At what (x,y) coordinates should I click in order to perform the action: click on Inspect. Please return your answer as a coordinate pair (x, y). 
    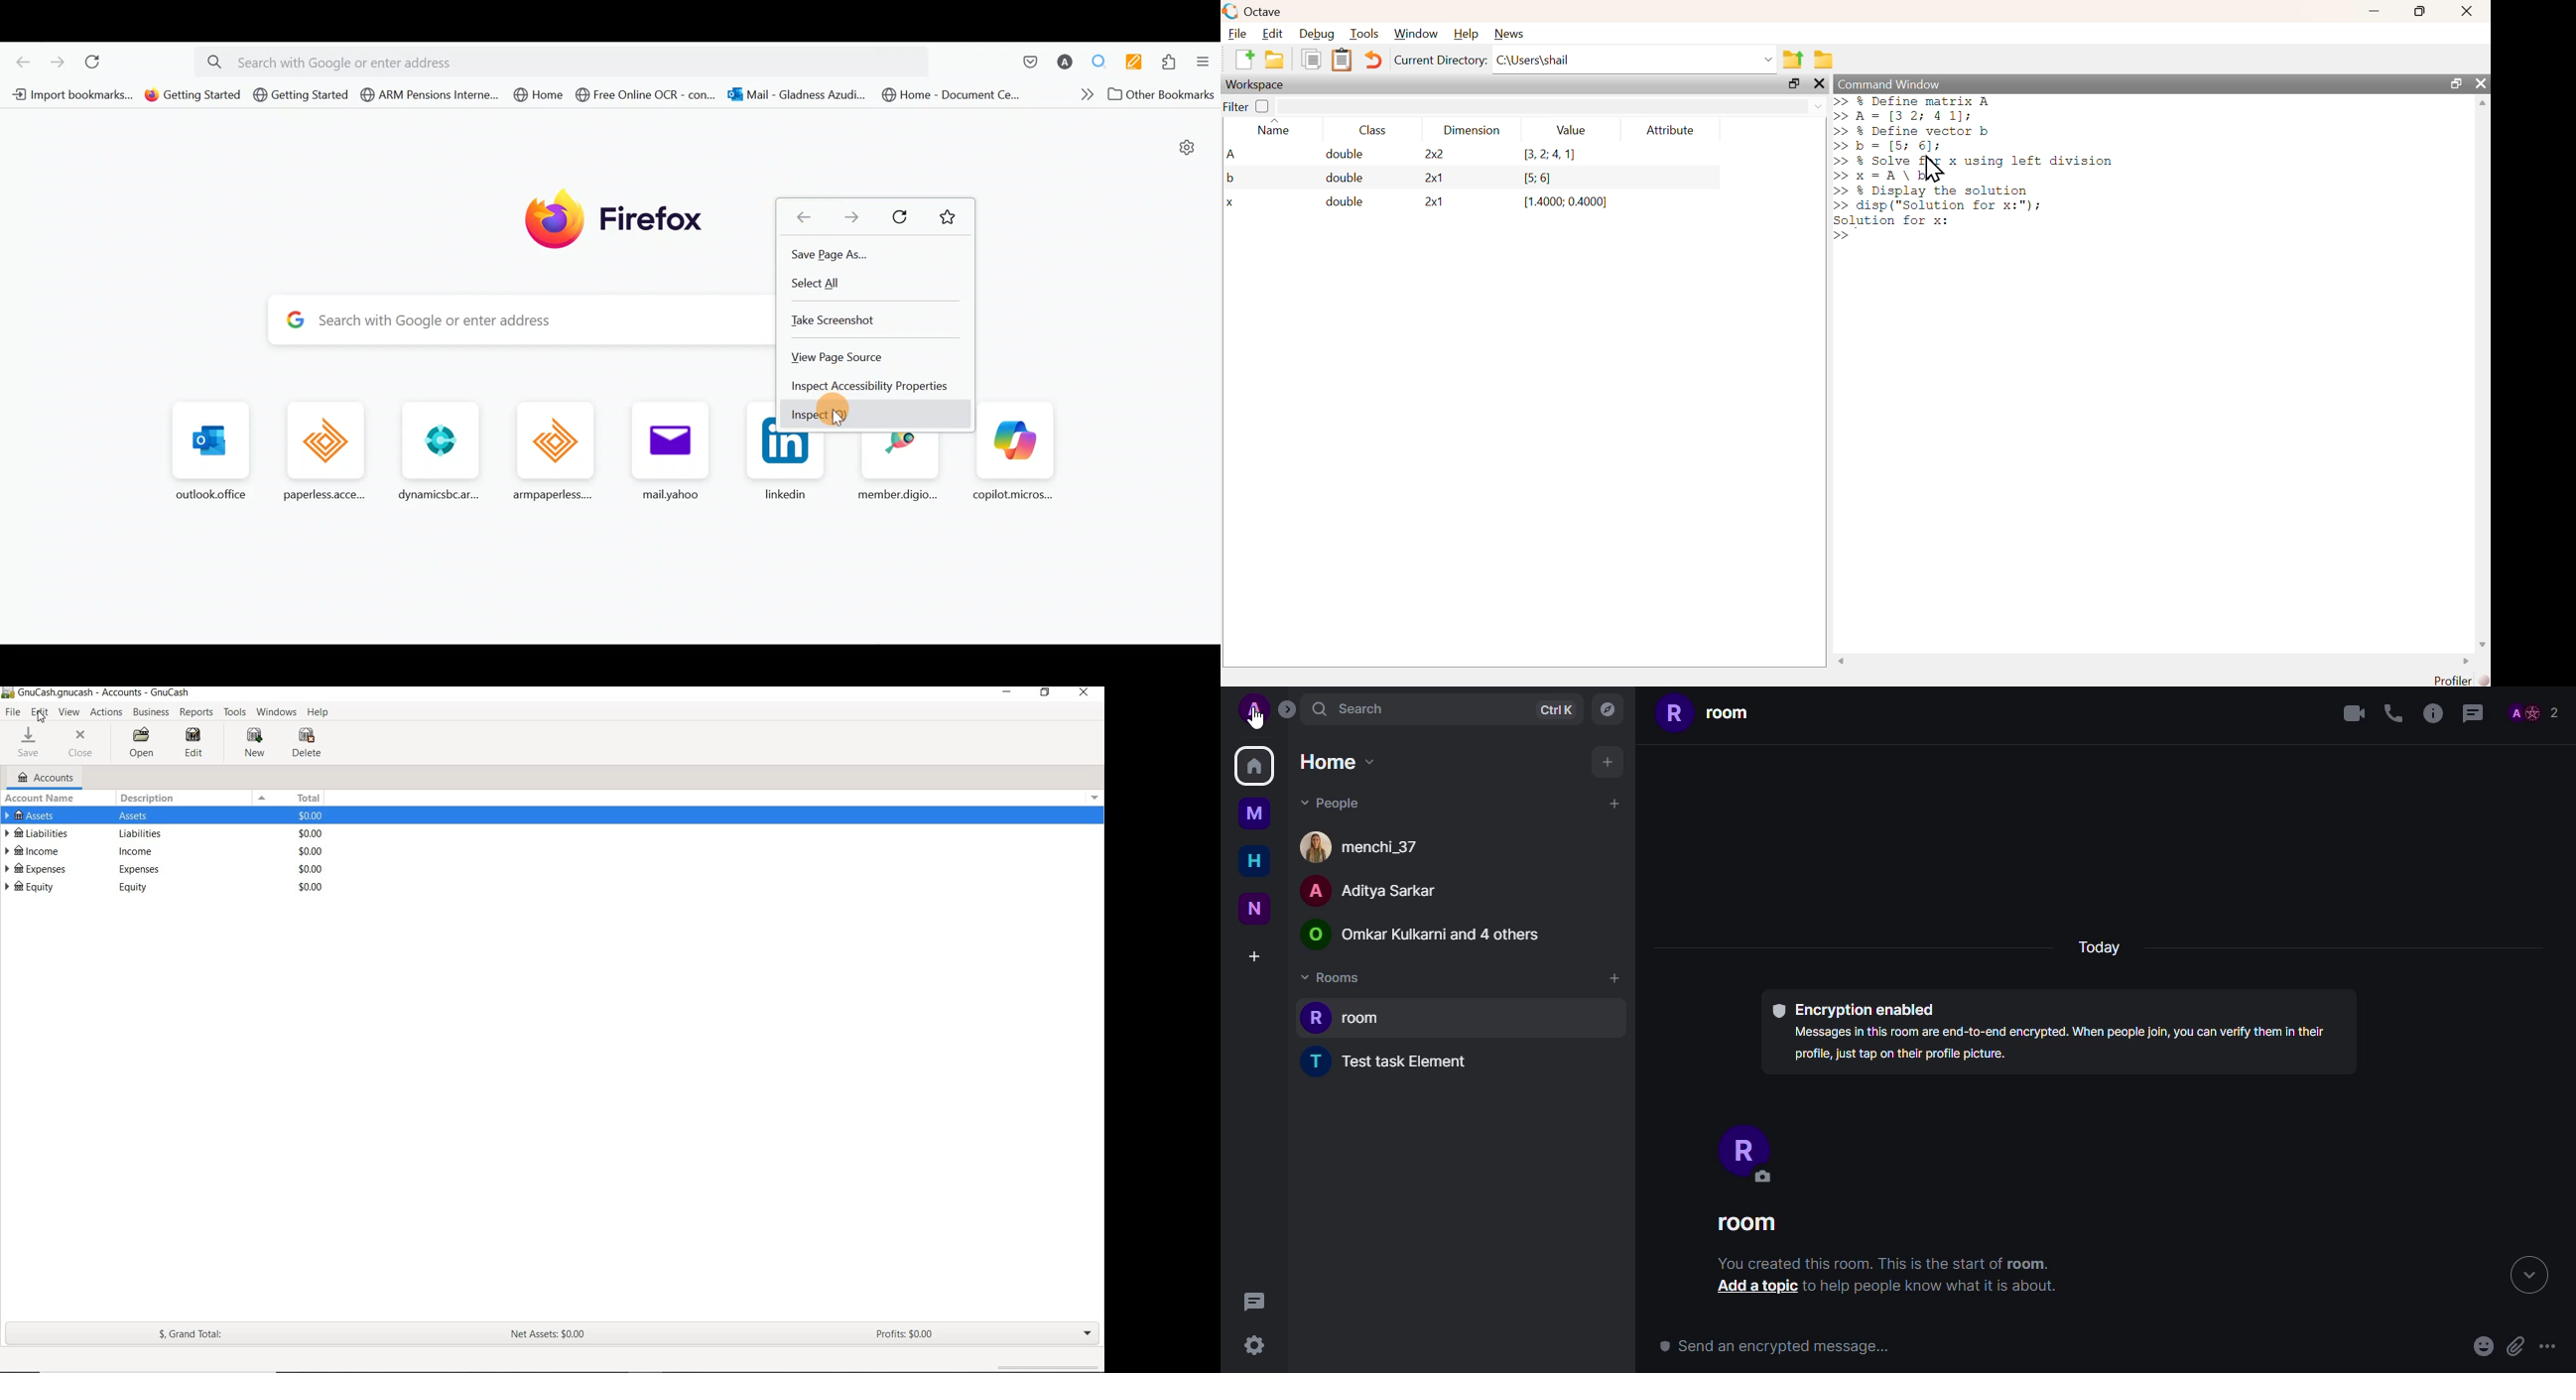
    Looking at the image, I should click on (819, 418).